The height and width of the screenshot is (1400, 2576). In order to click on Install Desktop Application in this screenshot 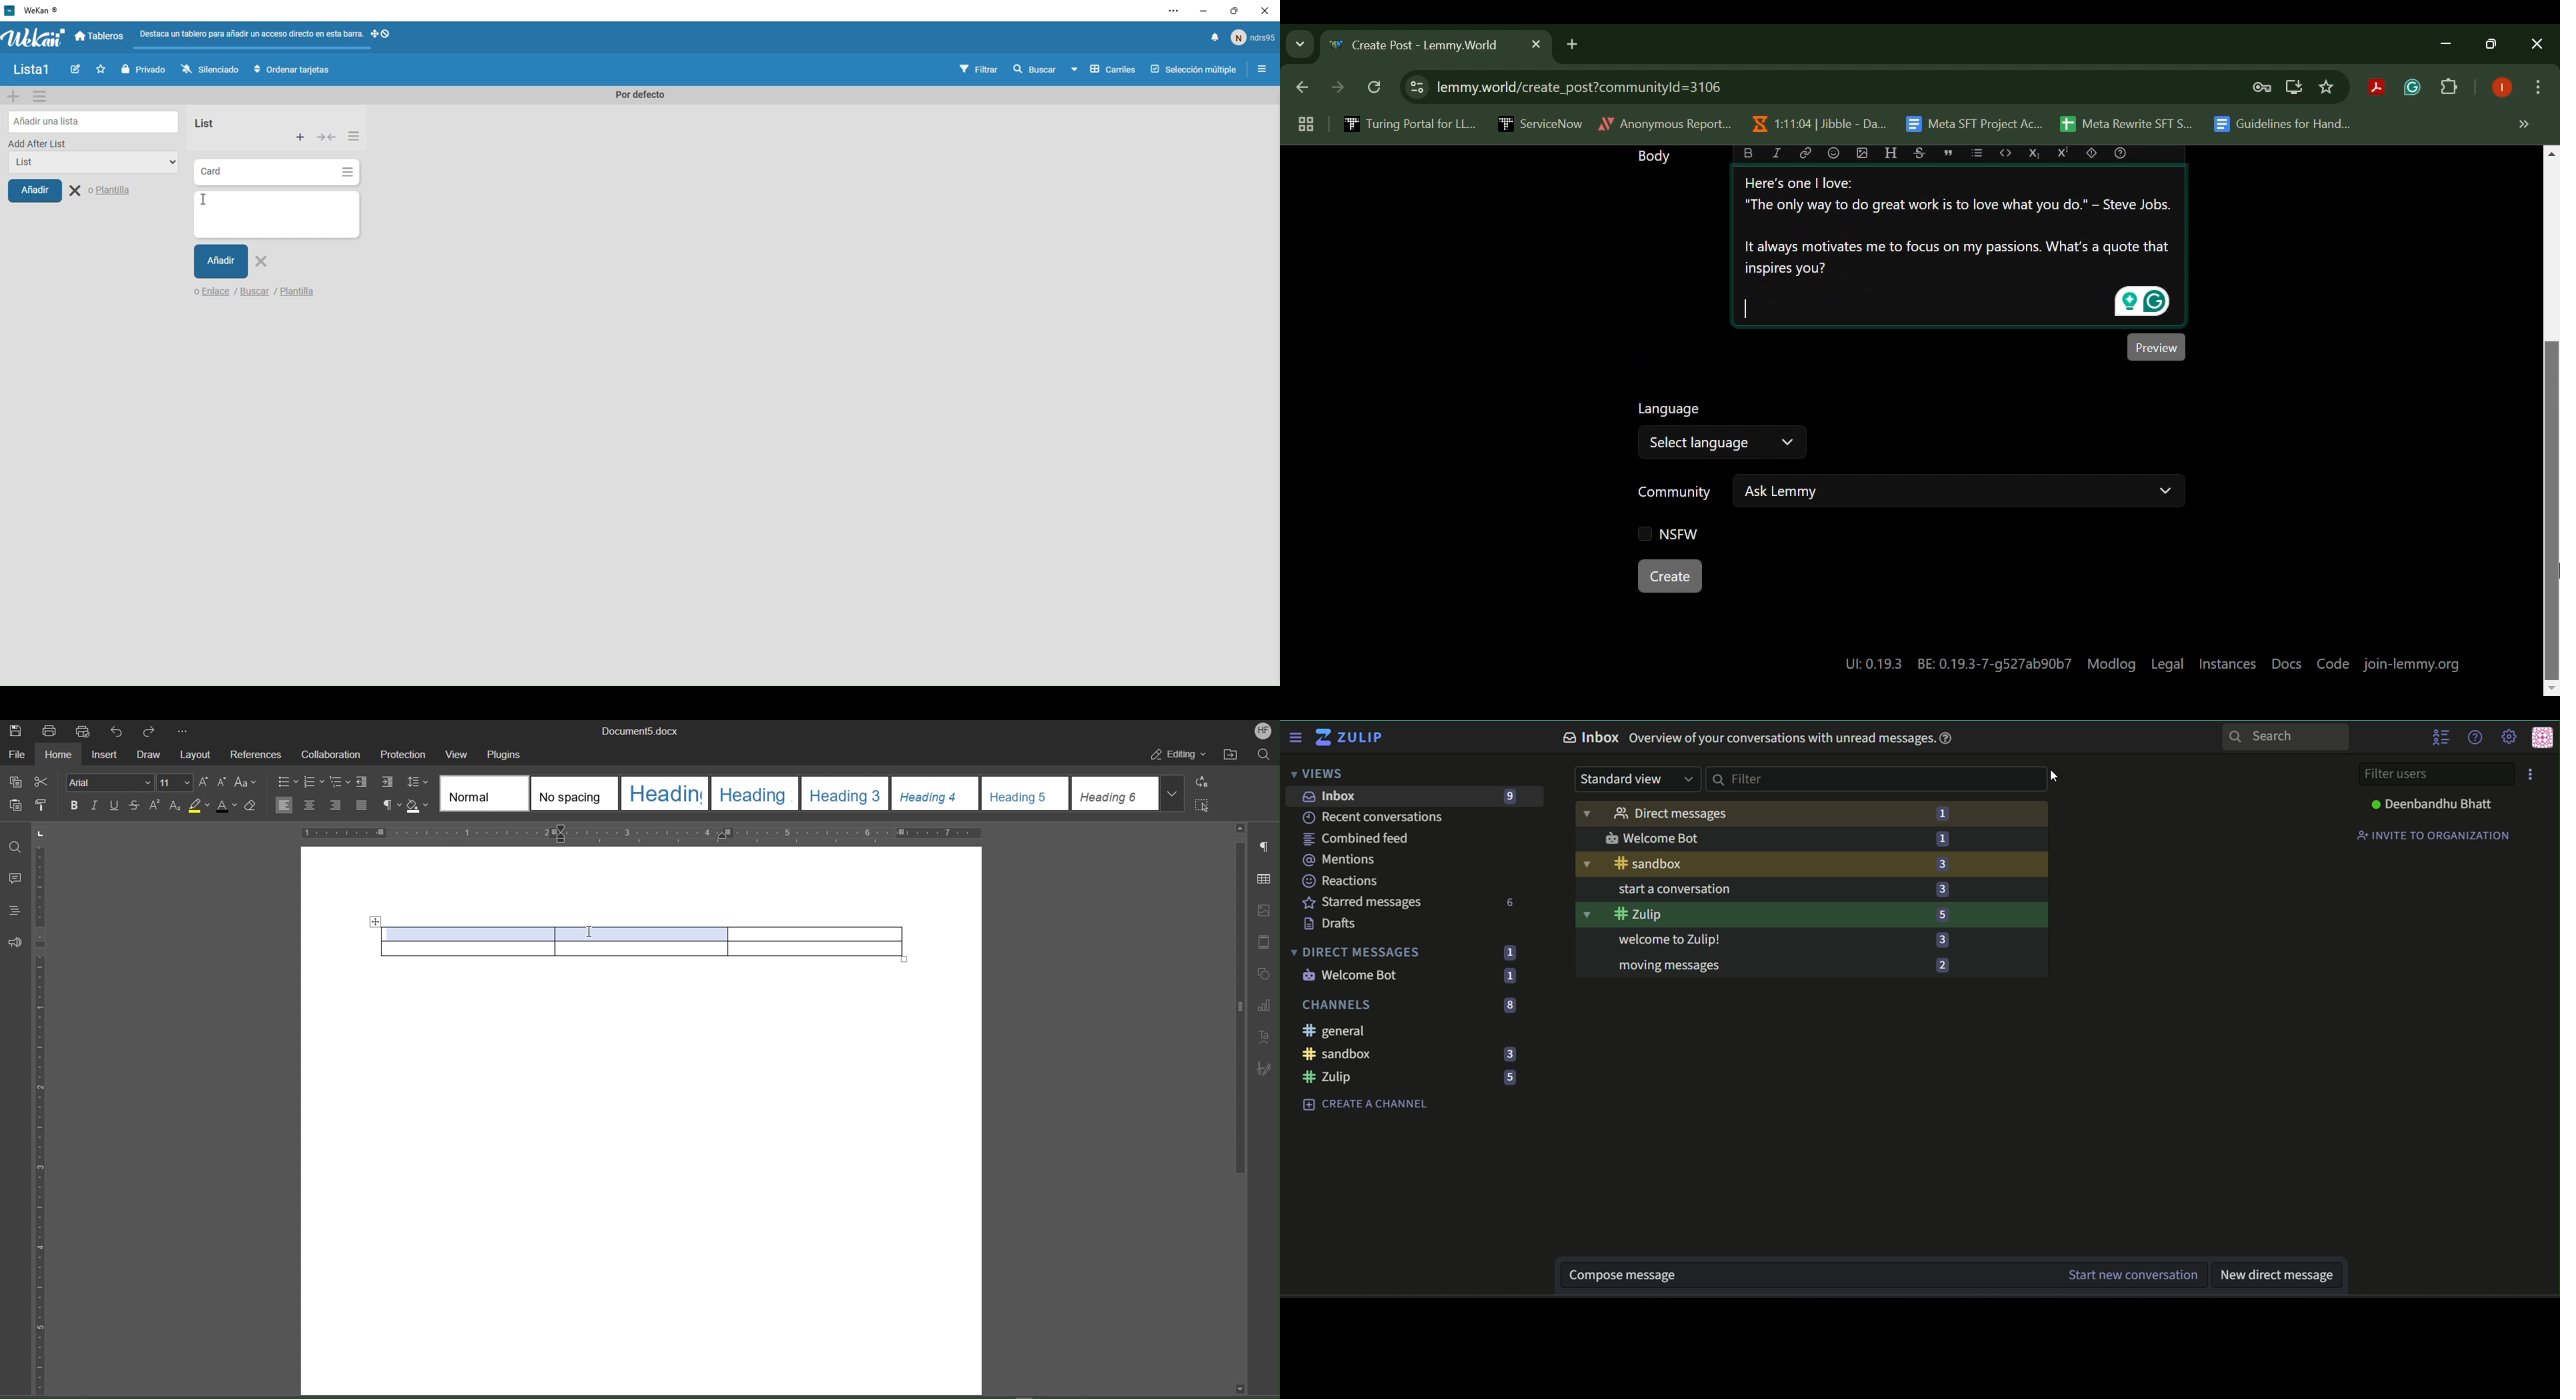, I will do `click(2293, 87)`.